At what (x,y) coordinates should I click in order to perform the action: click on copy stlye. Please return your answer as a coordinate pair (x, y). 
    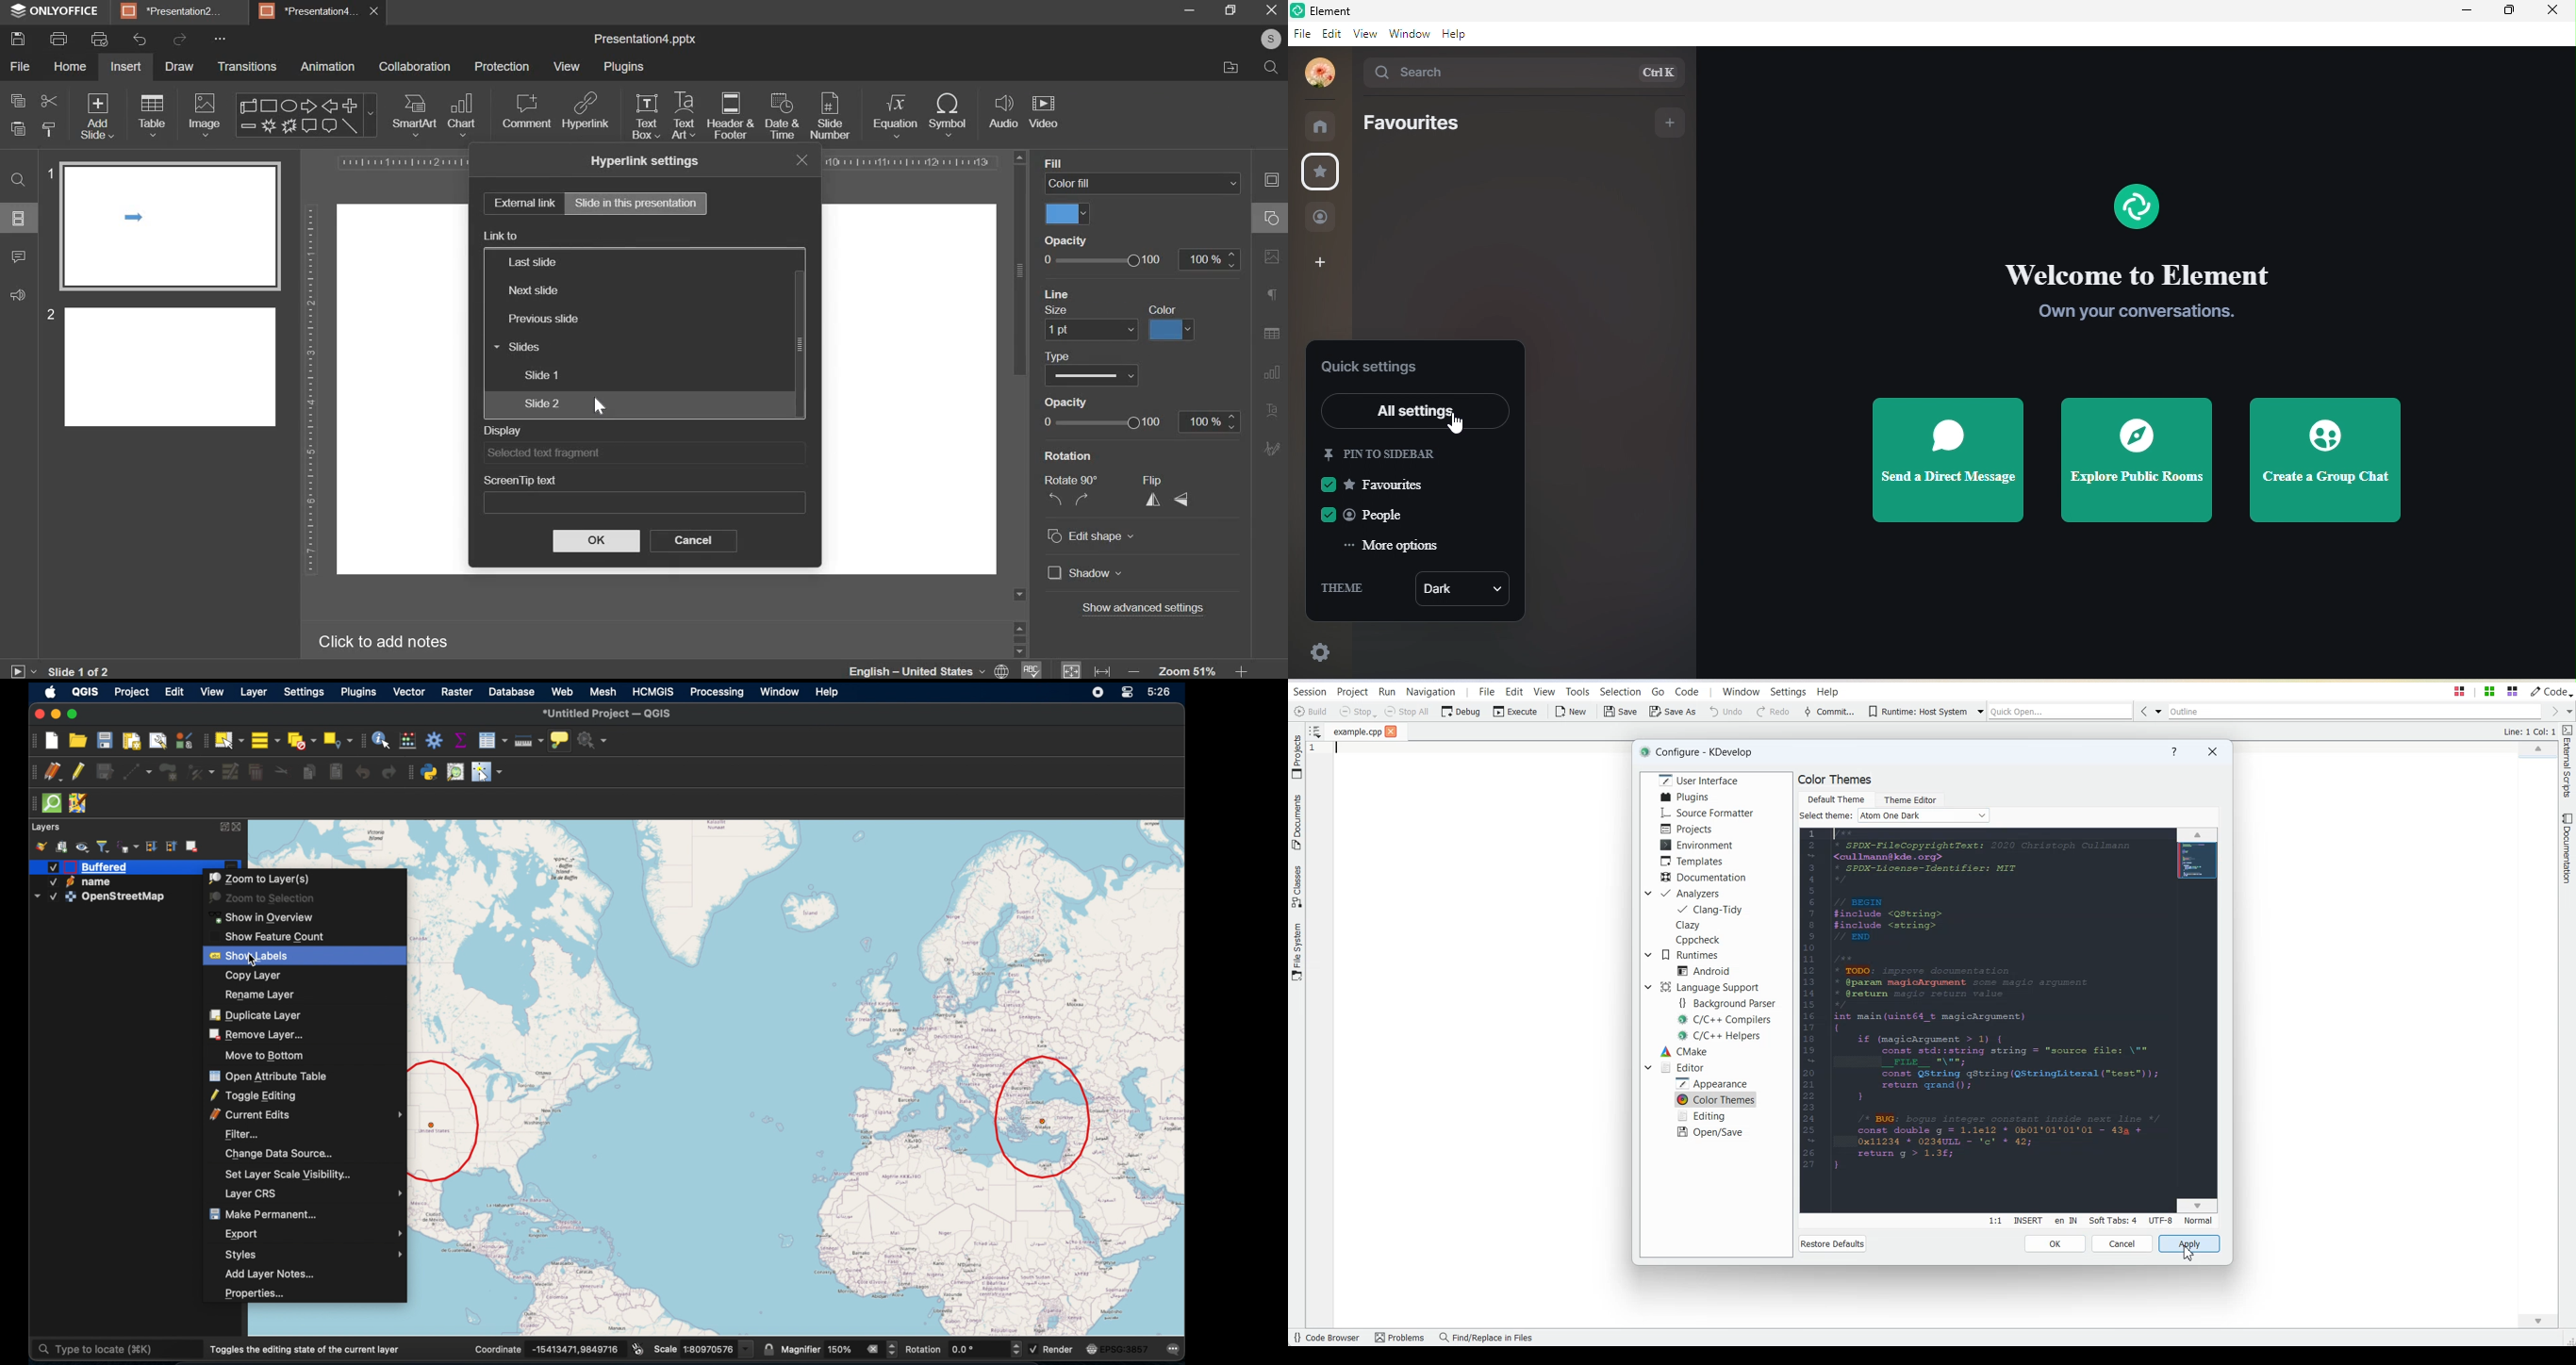
    Looking at the image, I should click on (48, 128).